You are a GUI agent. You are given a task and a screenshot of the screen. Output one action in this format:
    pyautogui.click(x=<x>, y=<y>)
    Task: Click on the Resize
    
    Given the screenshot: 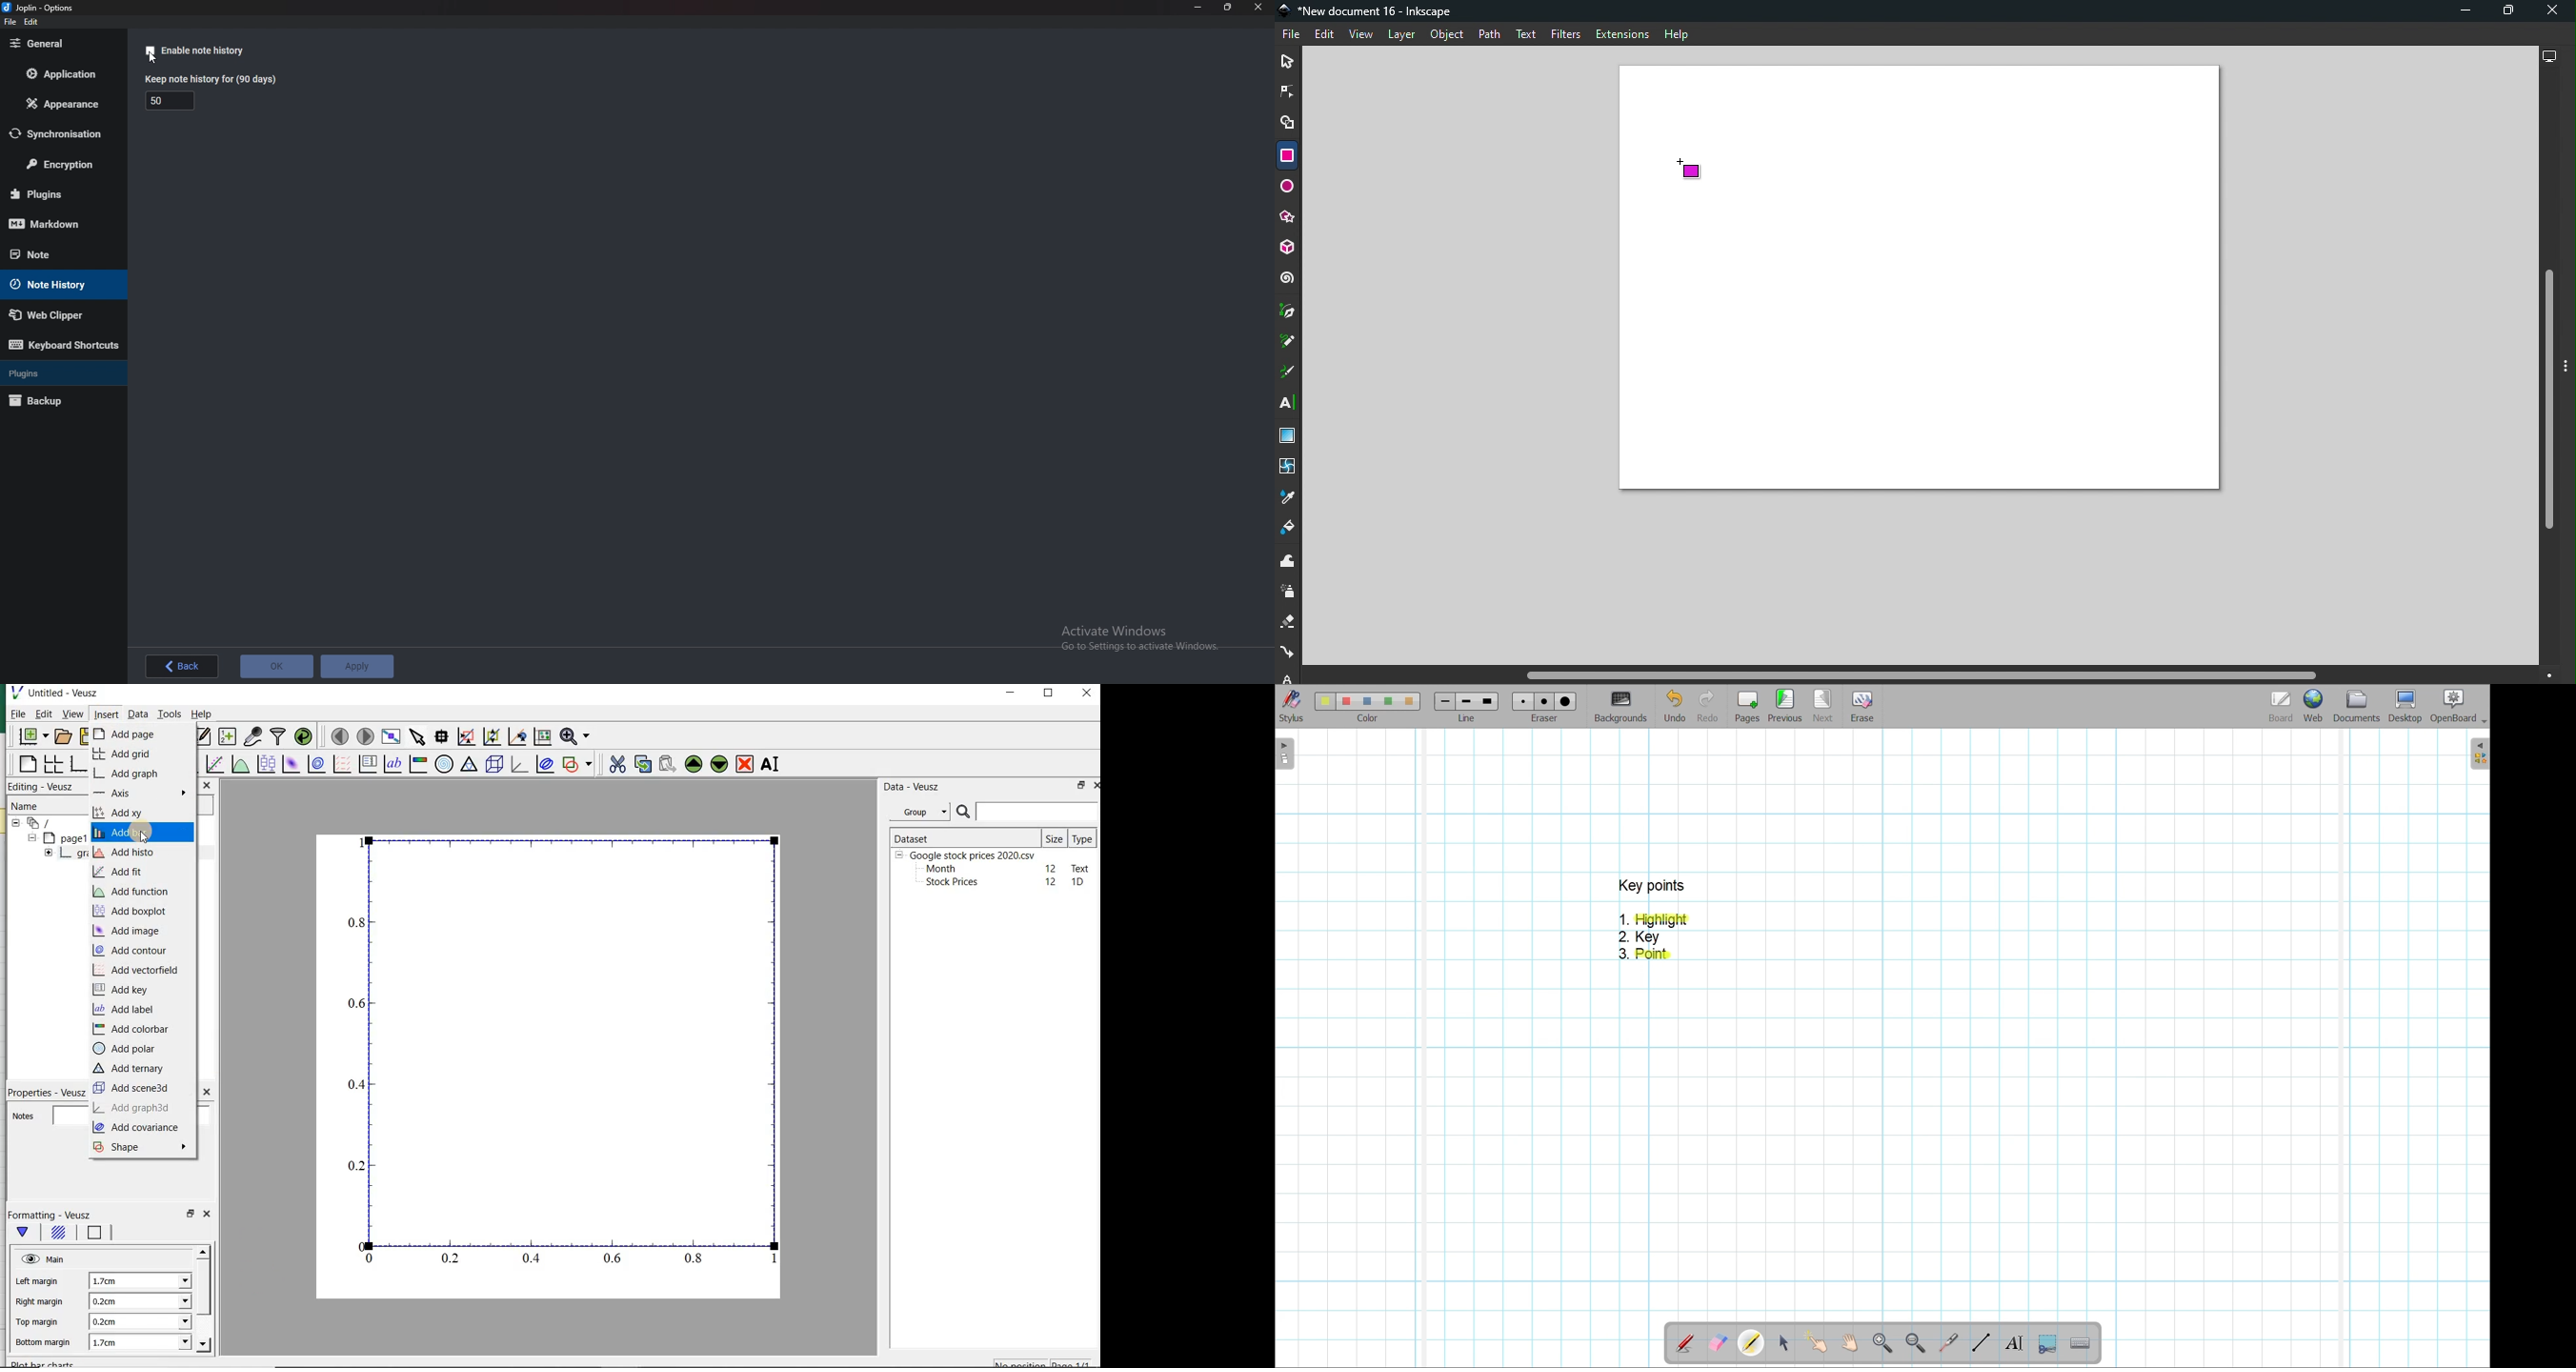 What is the action you would take?
    pyautogui.click(x=1230, y=8)
    